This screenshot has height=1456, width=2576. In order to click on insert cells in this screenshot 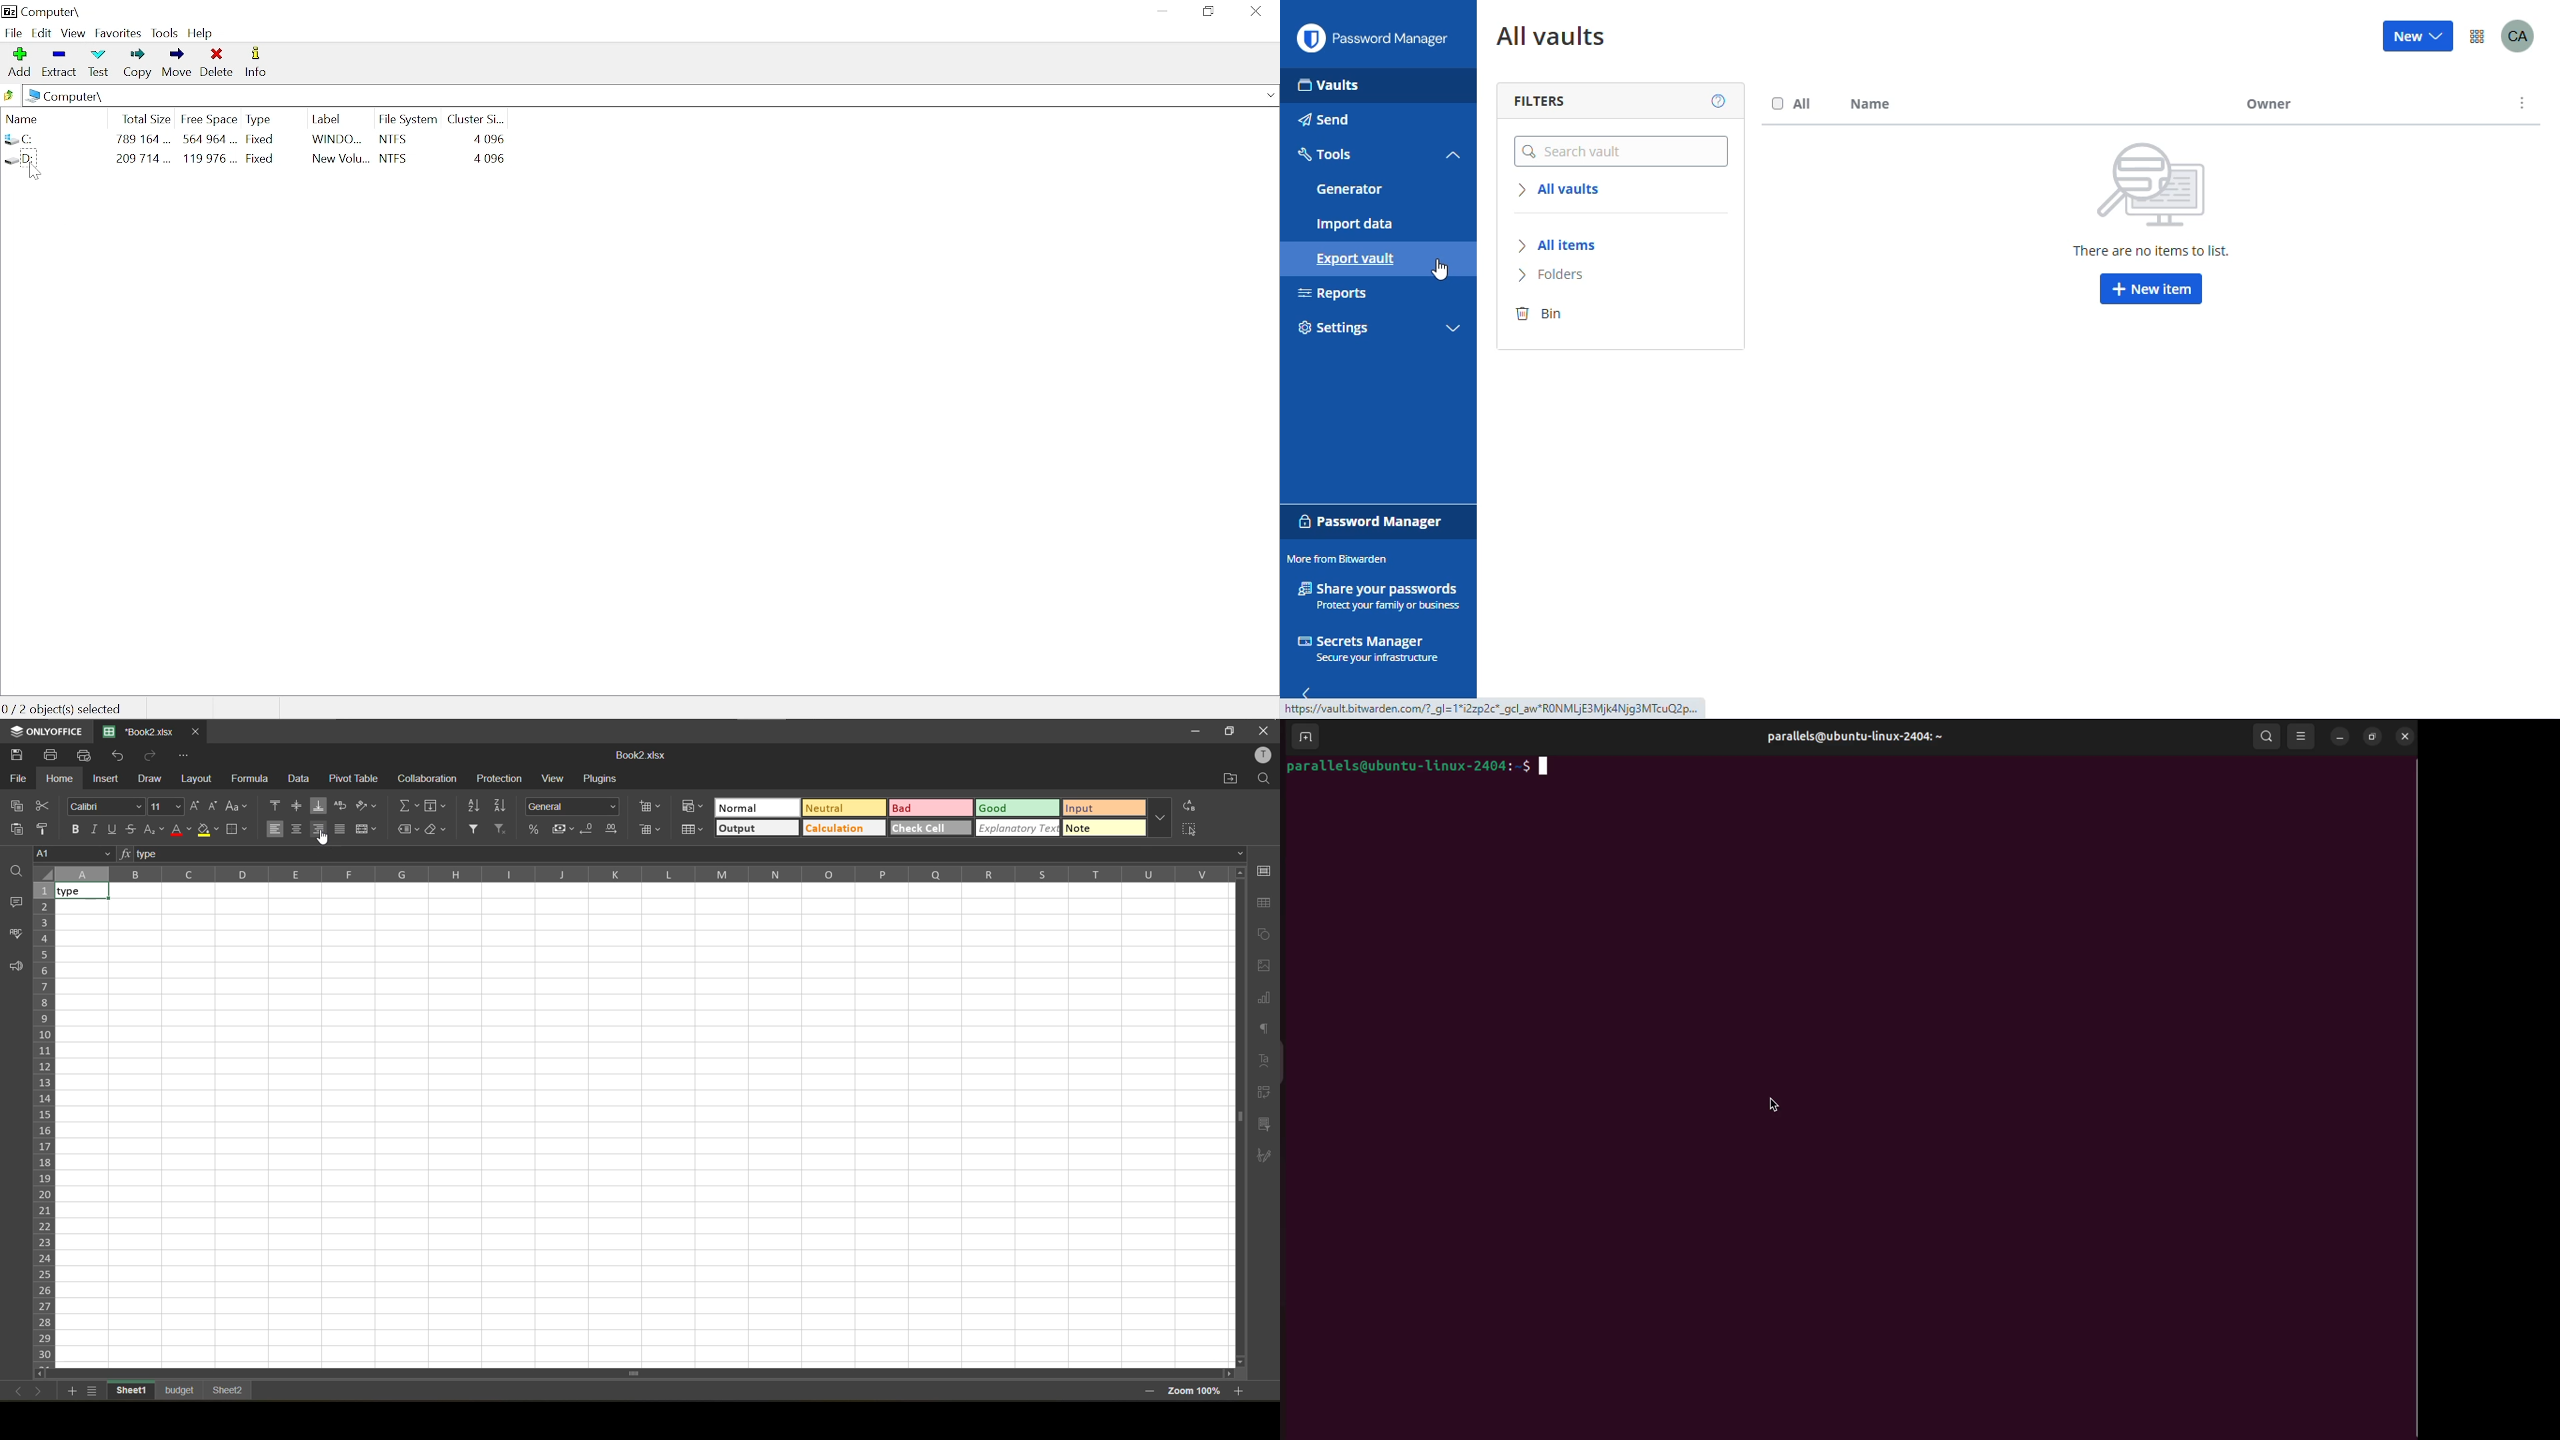, I will do `click(651, 807)`.